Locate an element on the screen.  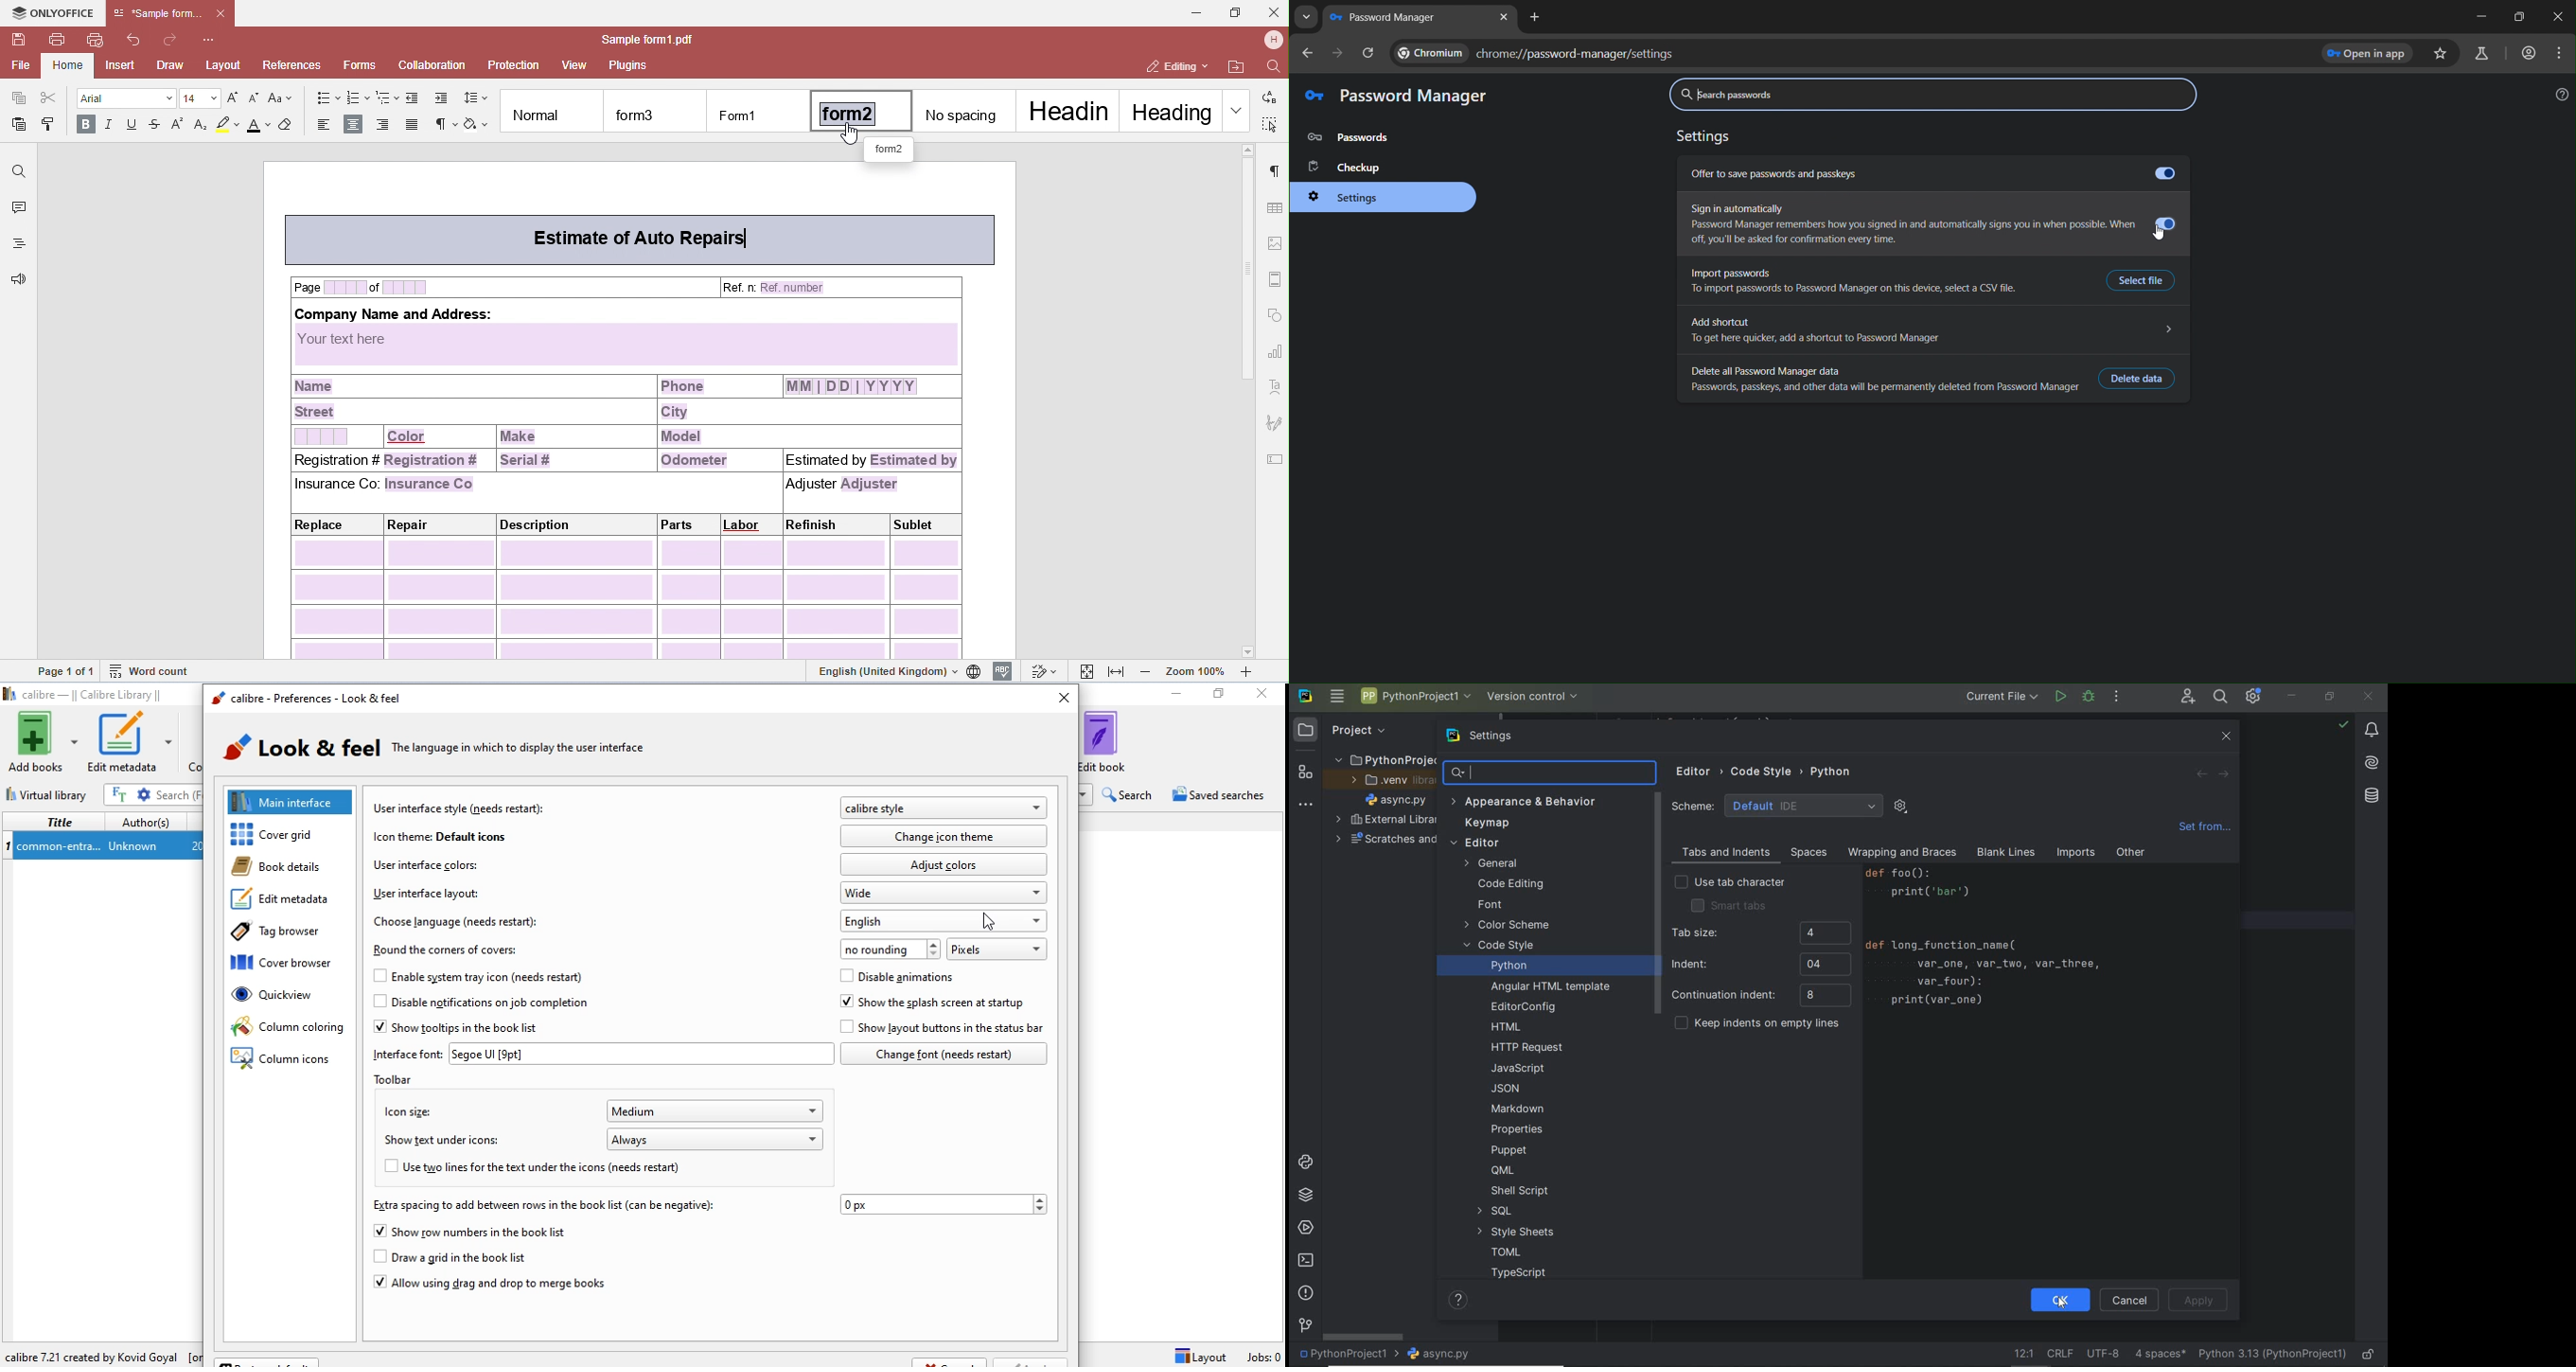
page 1 of 1 is located at coordinates (66, 670).